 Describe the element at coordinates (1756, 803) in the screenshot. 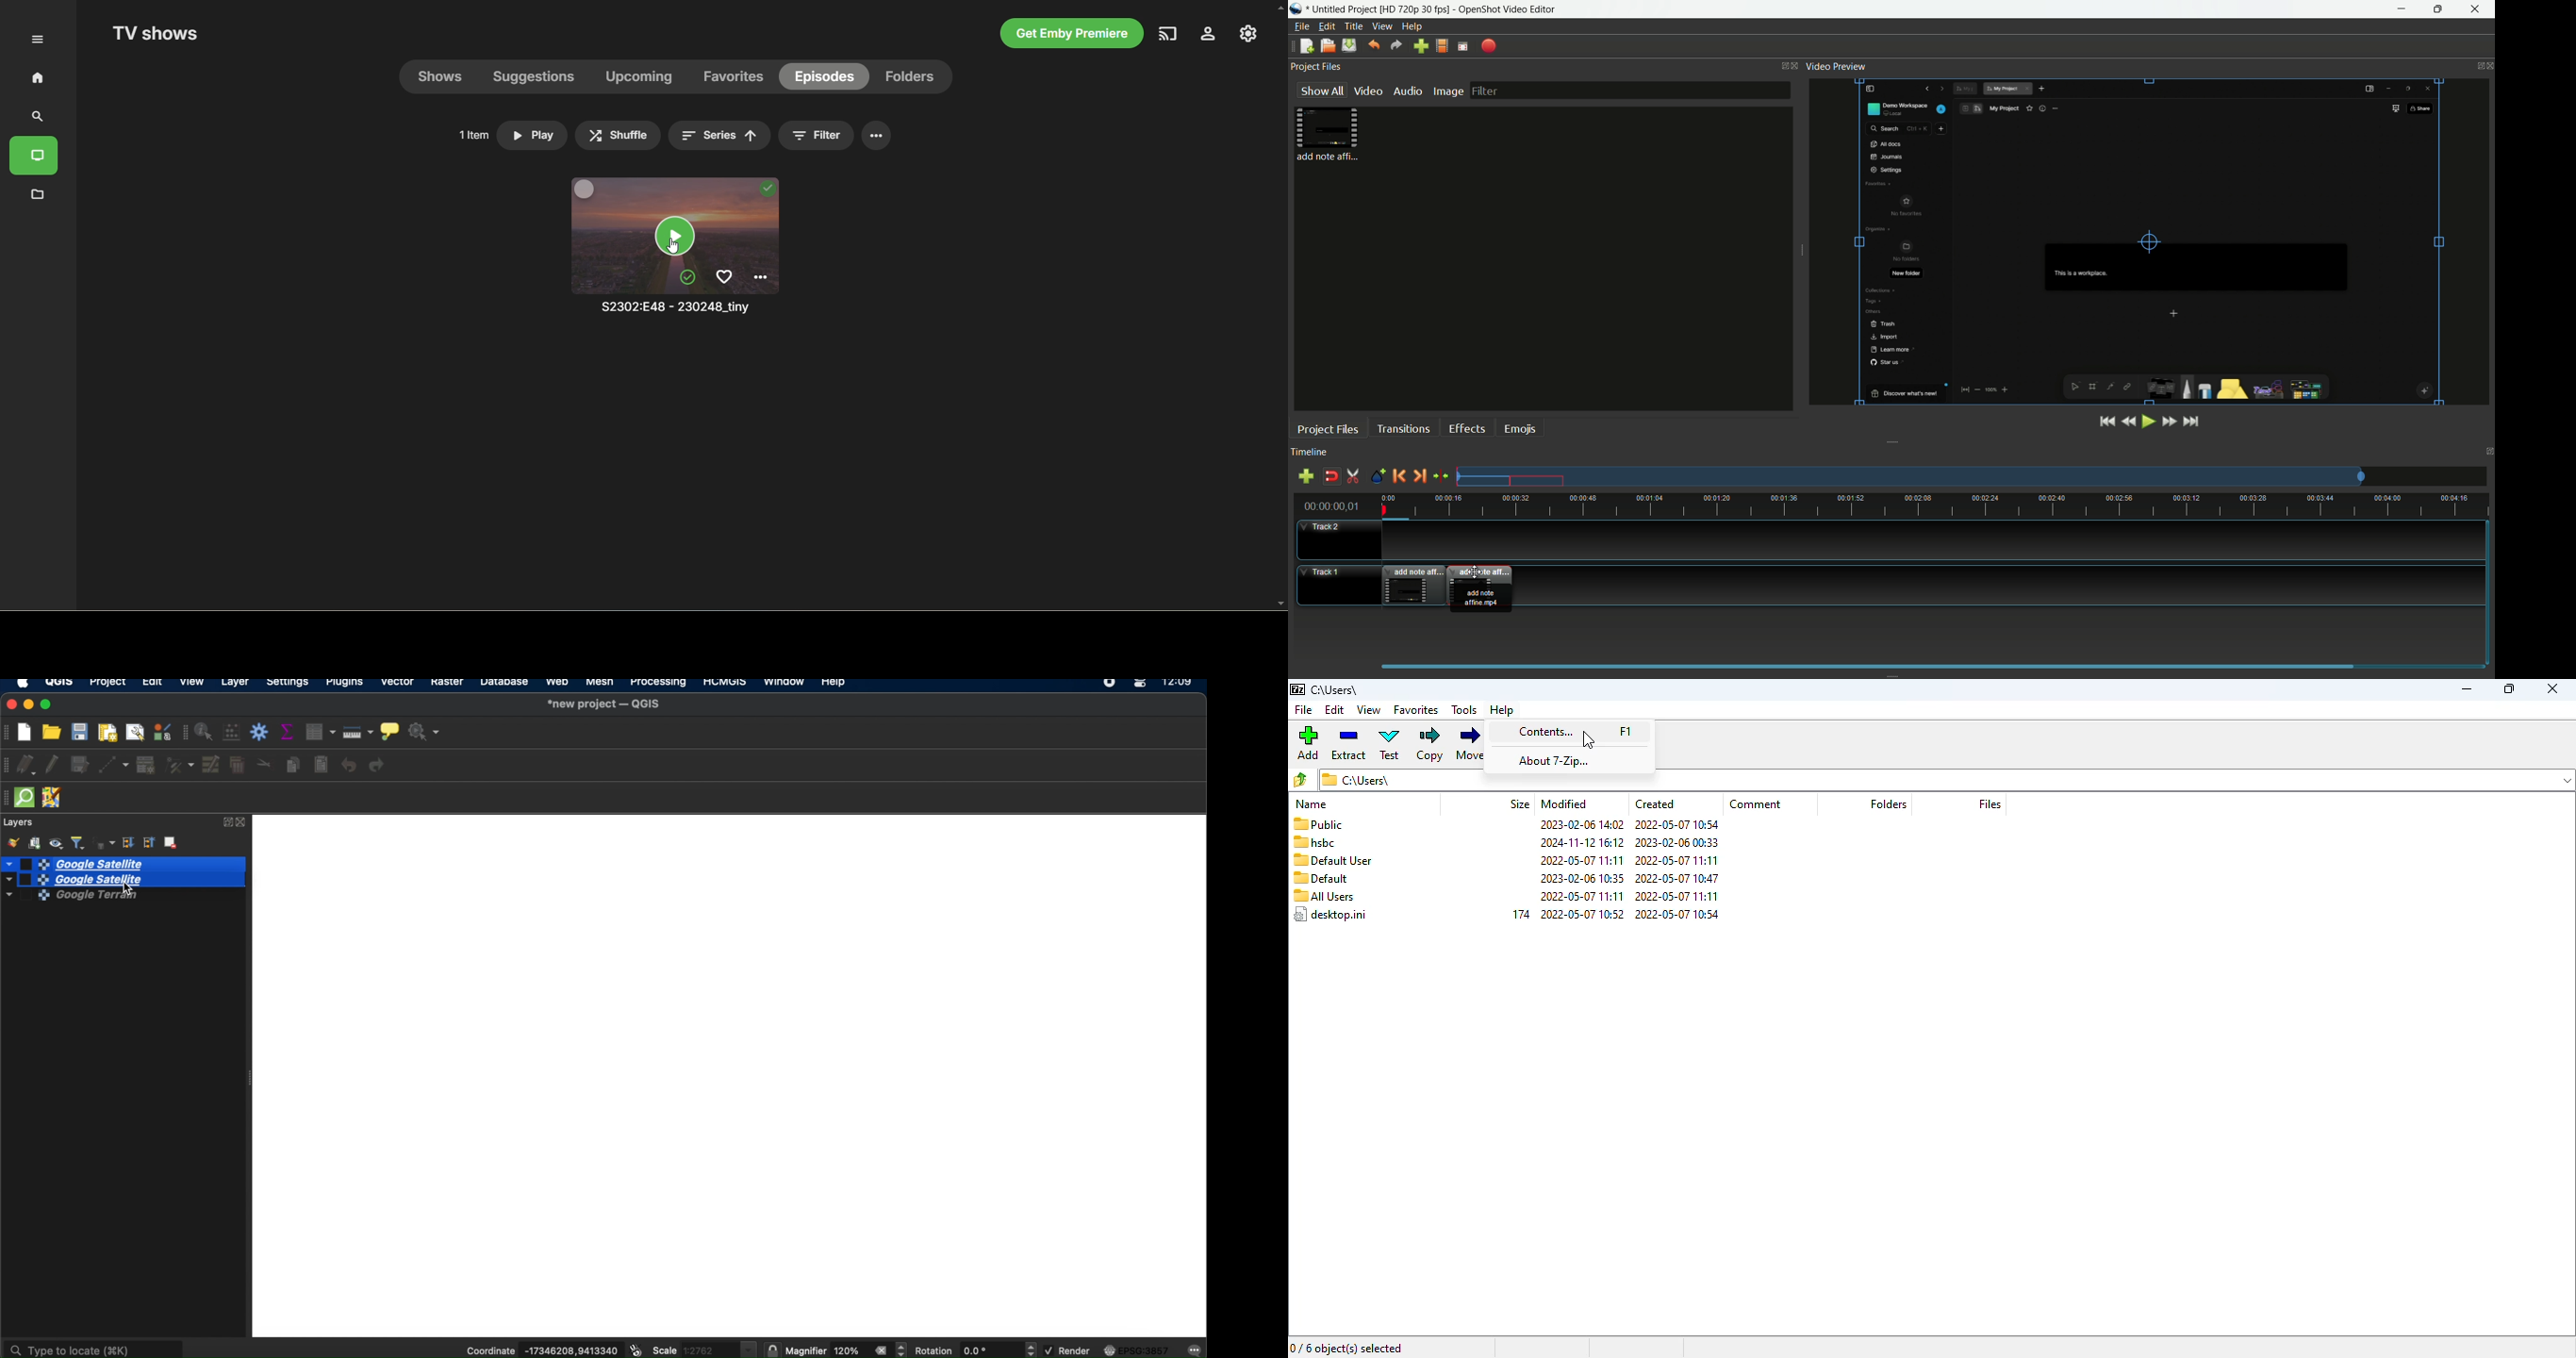

I see `comment` at that location.